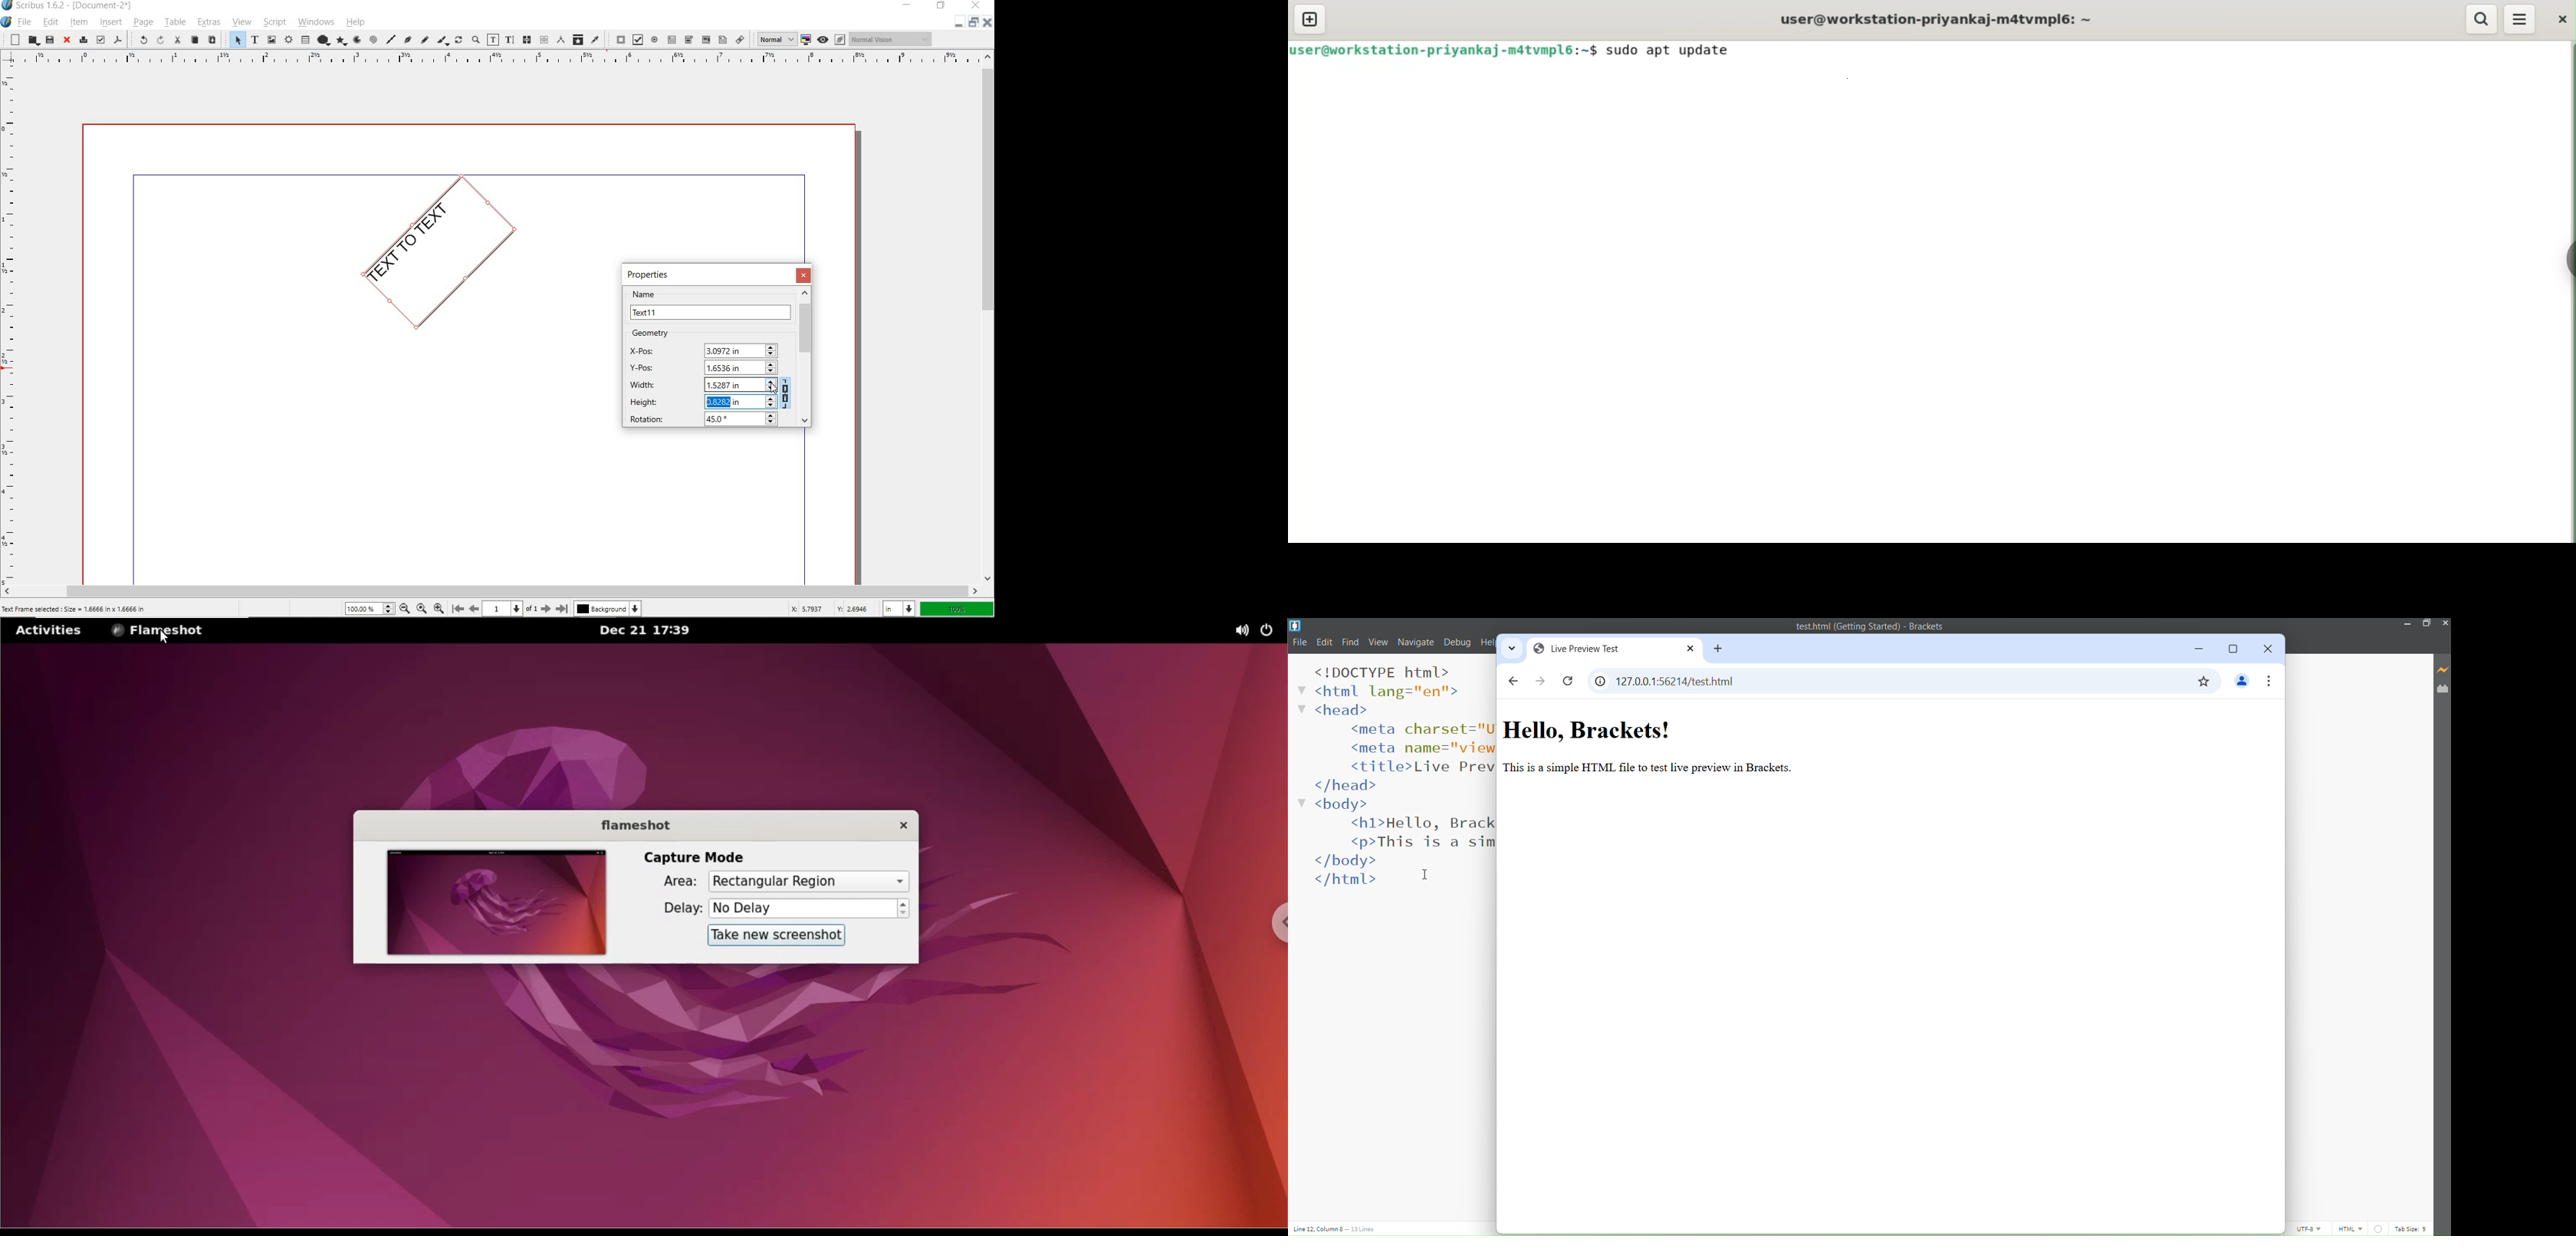 This screenshot has width=2576, height=1260. Describe the element at coordinates (110, 22) in the screenshot. I see `insert` at that location.